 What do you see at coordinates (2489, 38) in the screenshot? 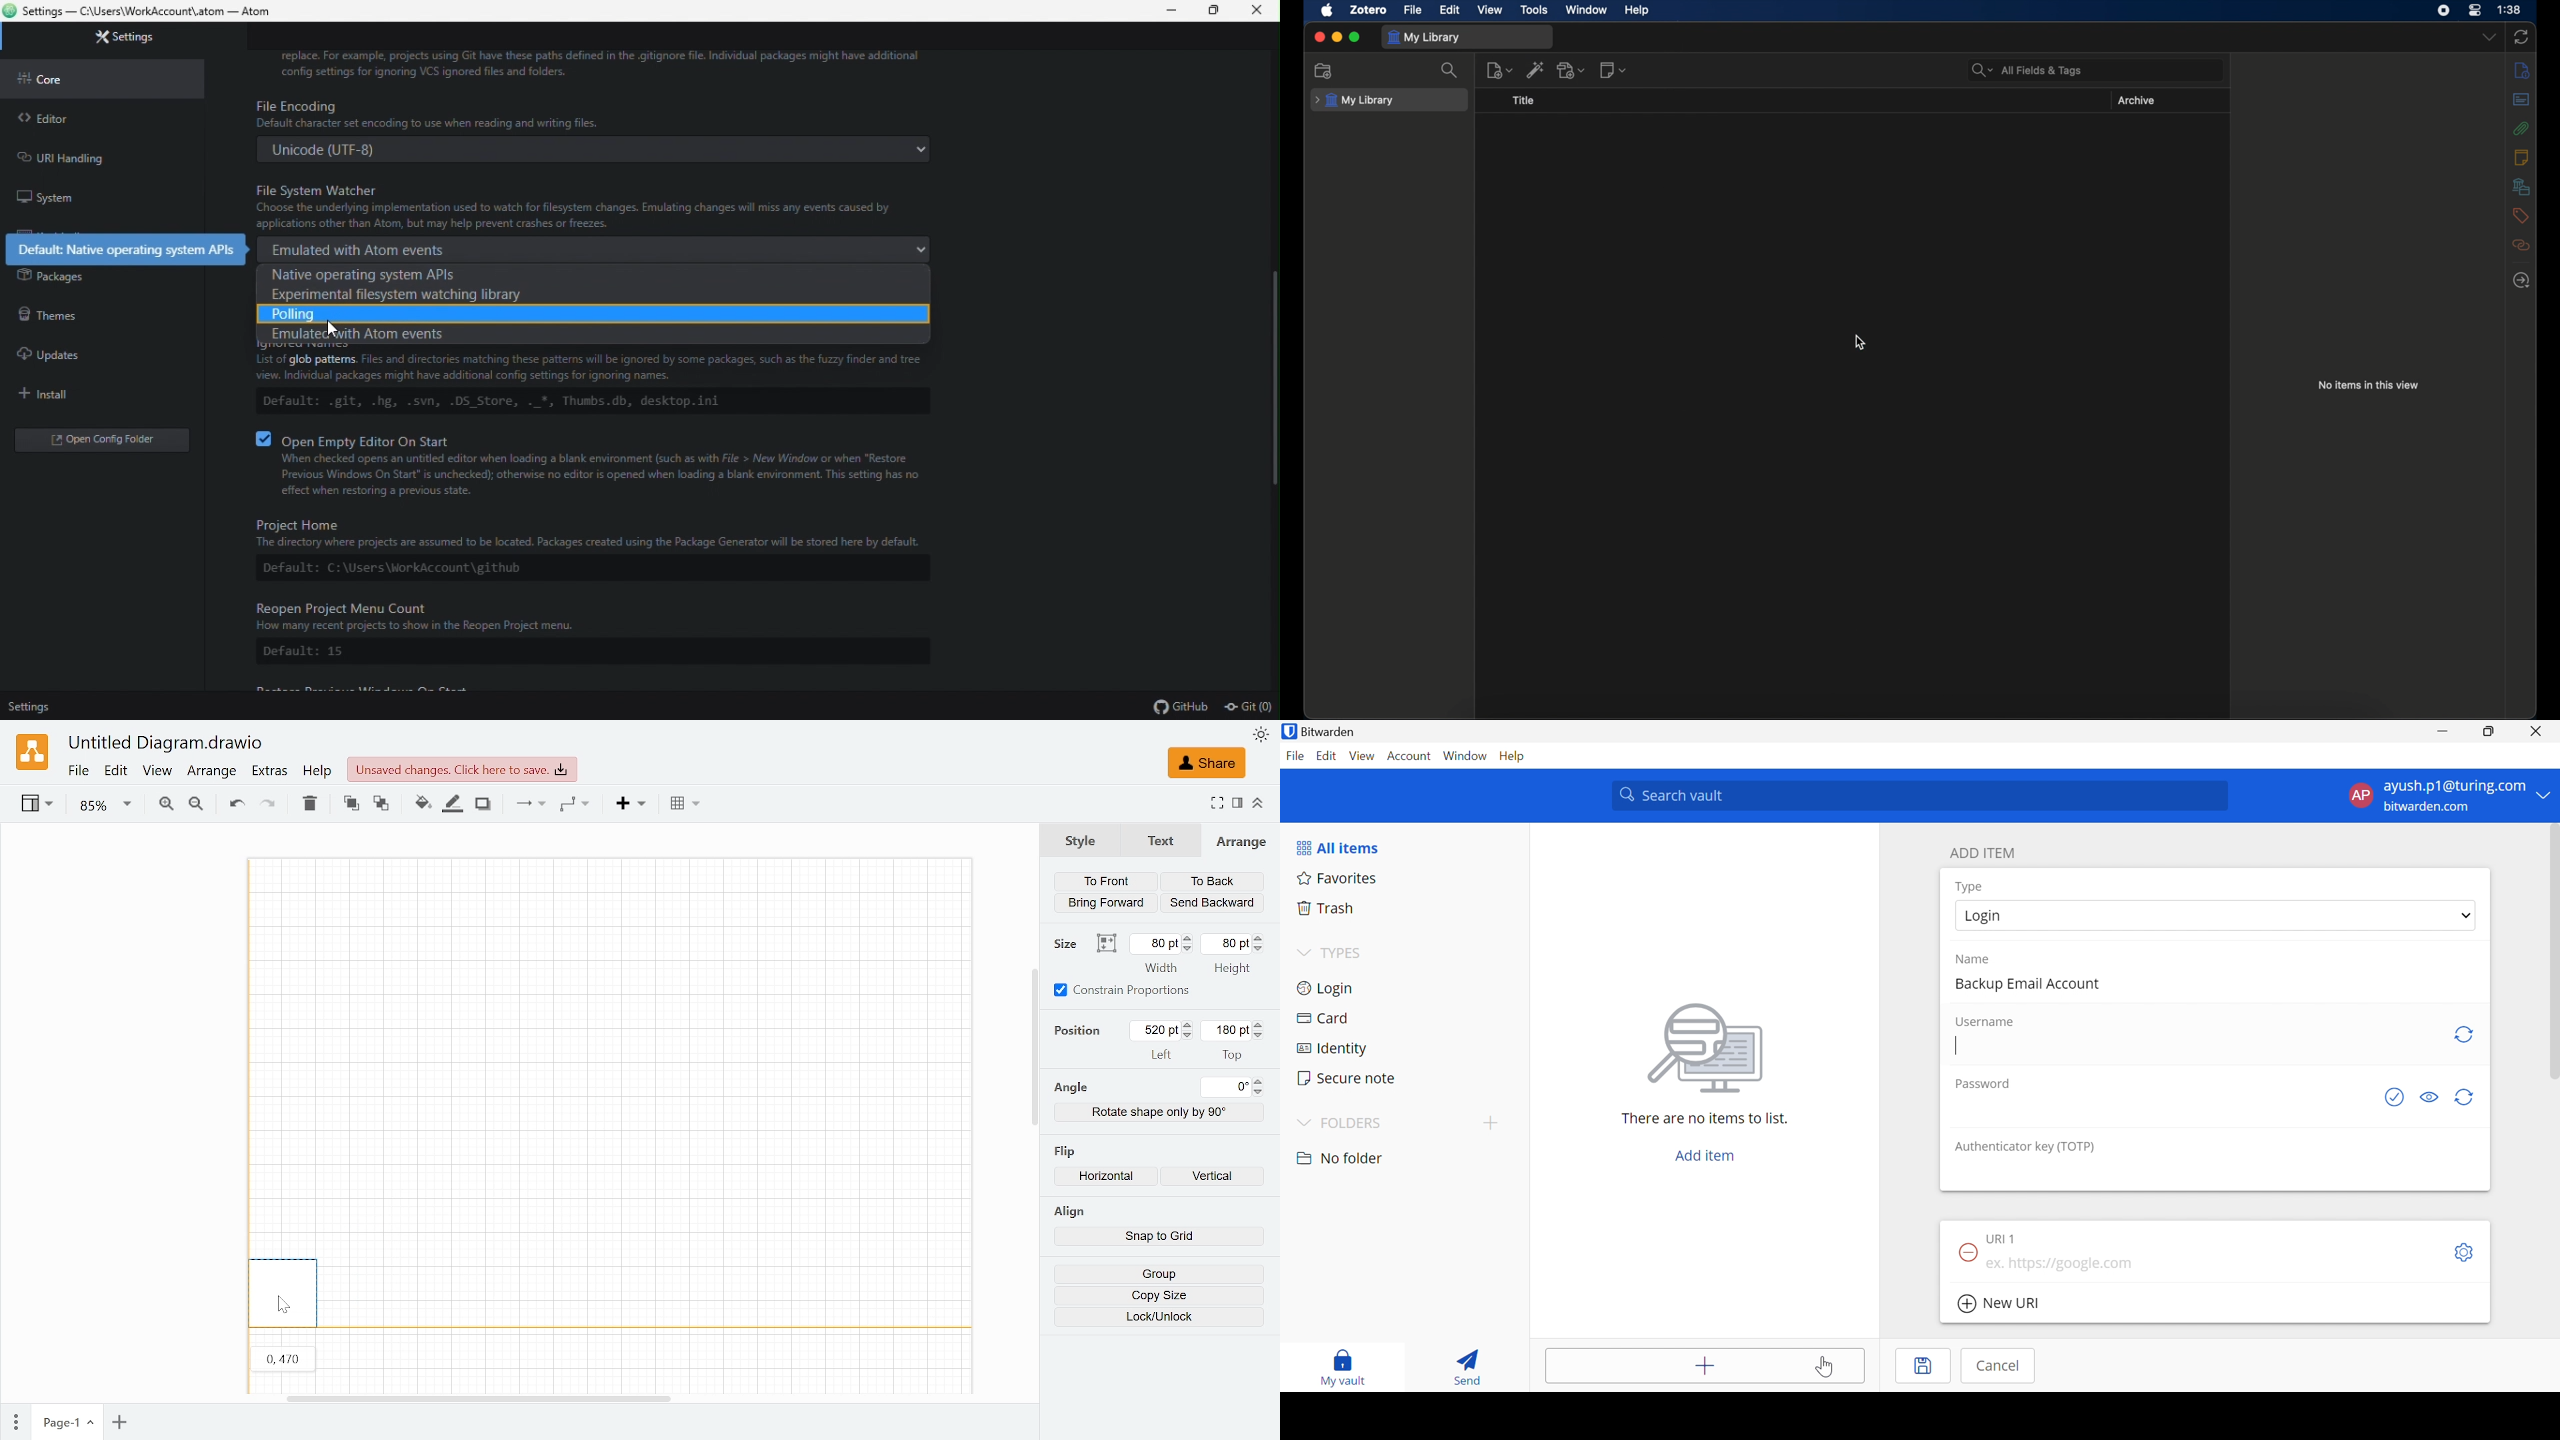
I see `dropdown` at bounding box center [2489, 38].